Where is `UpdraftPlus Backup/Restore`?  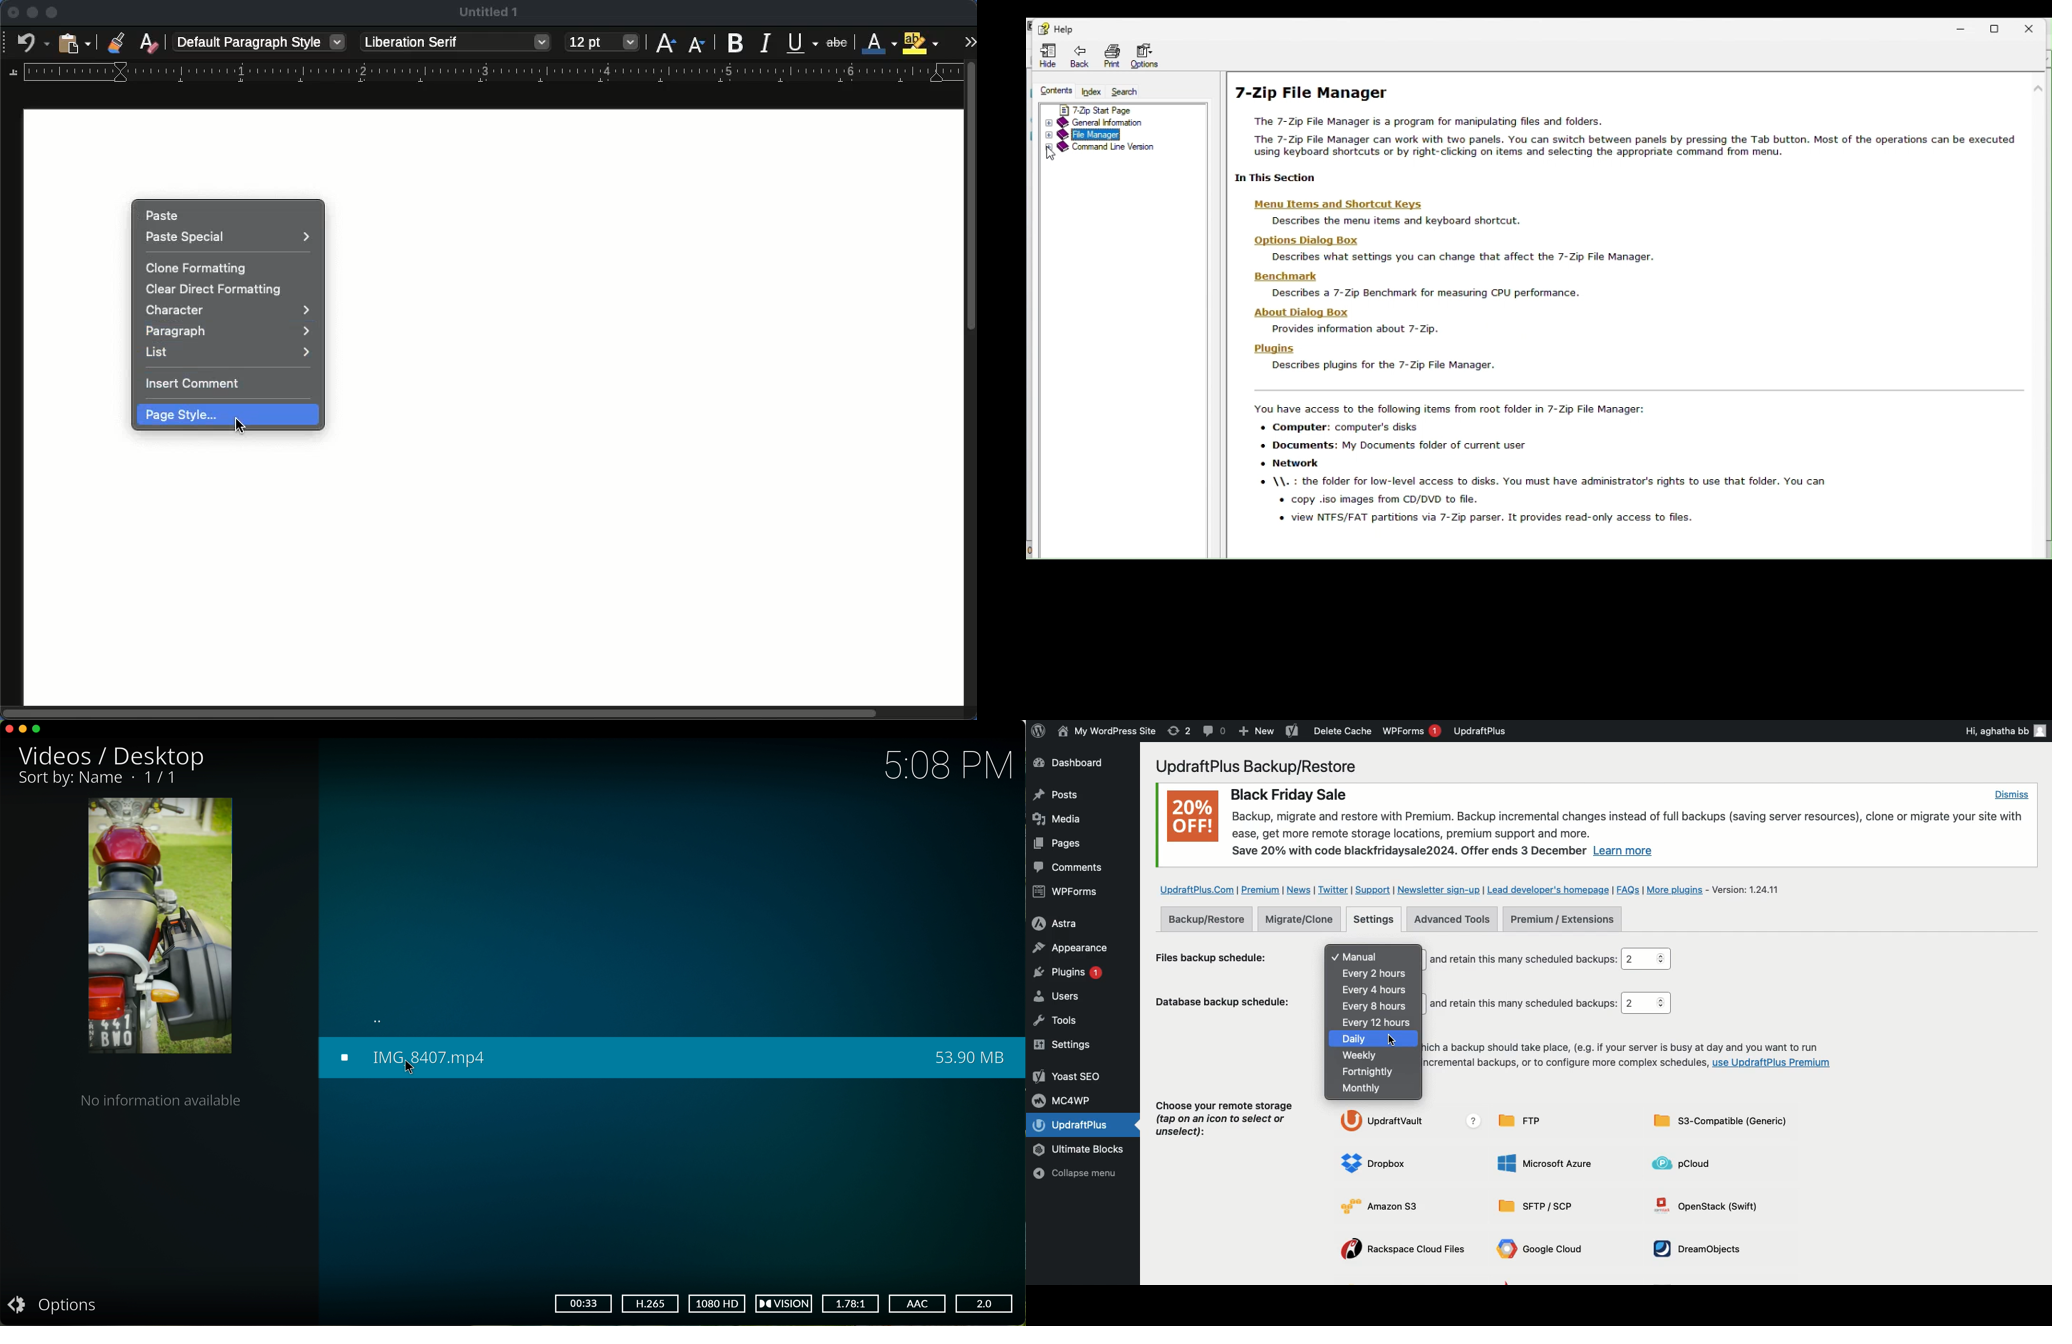
UpdraftPlus Backup/Restore is located at coordinates (1265, 766).